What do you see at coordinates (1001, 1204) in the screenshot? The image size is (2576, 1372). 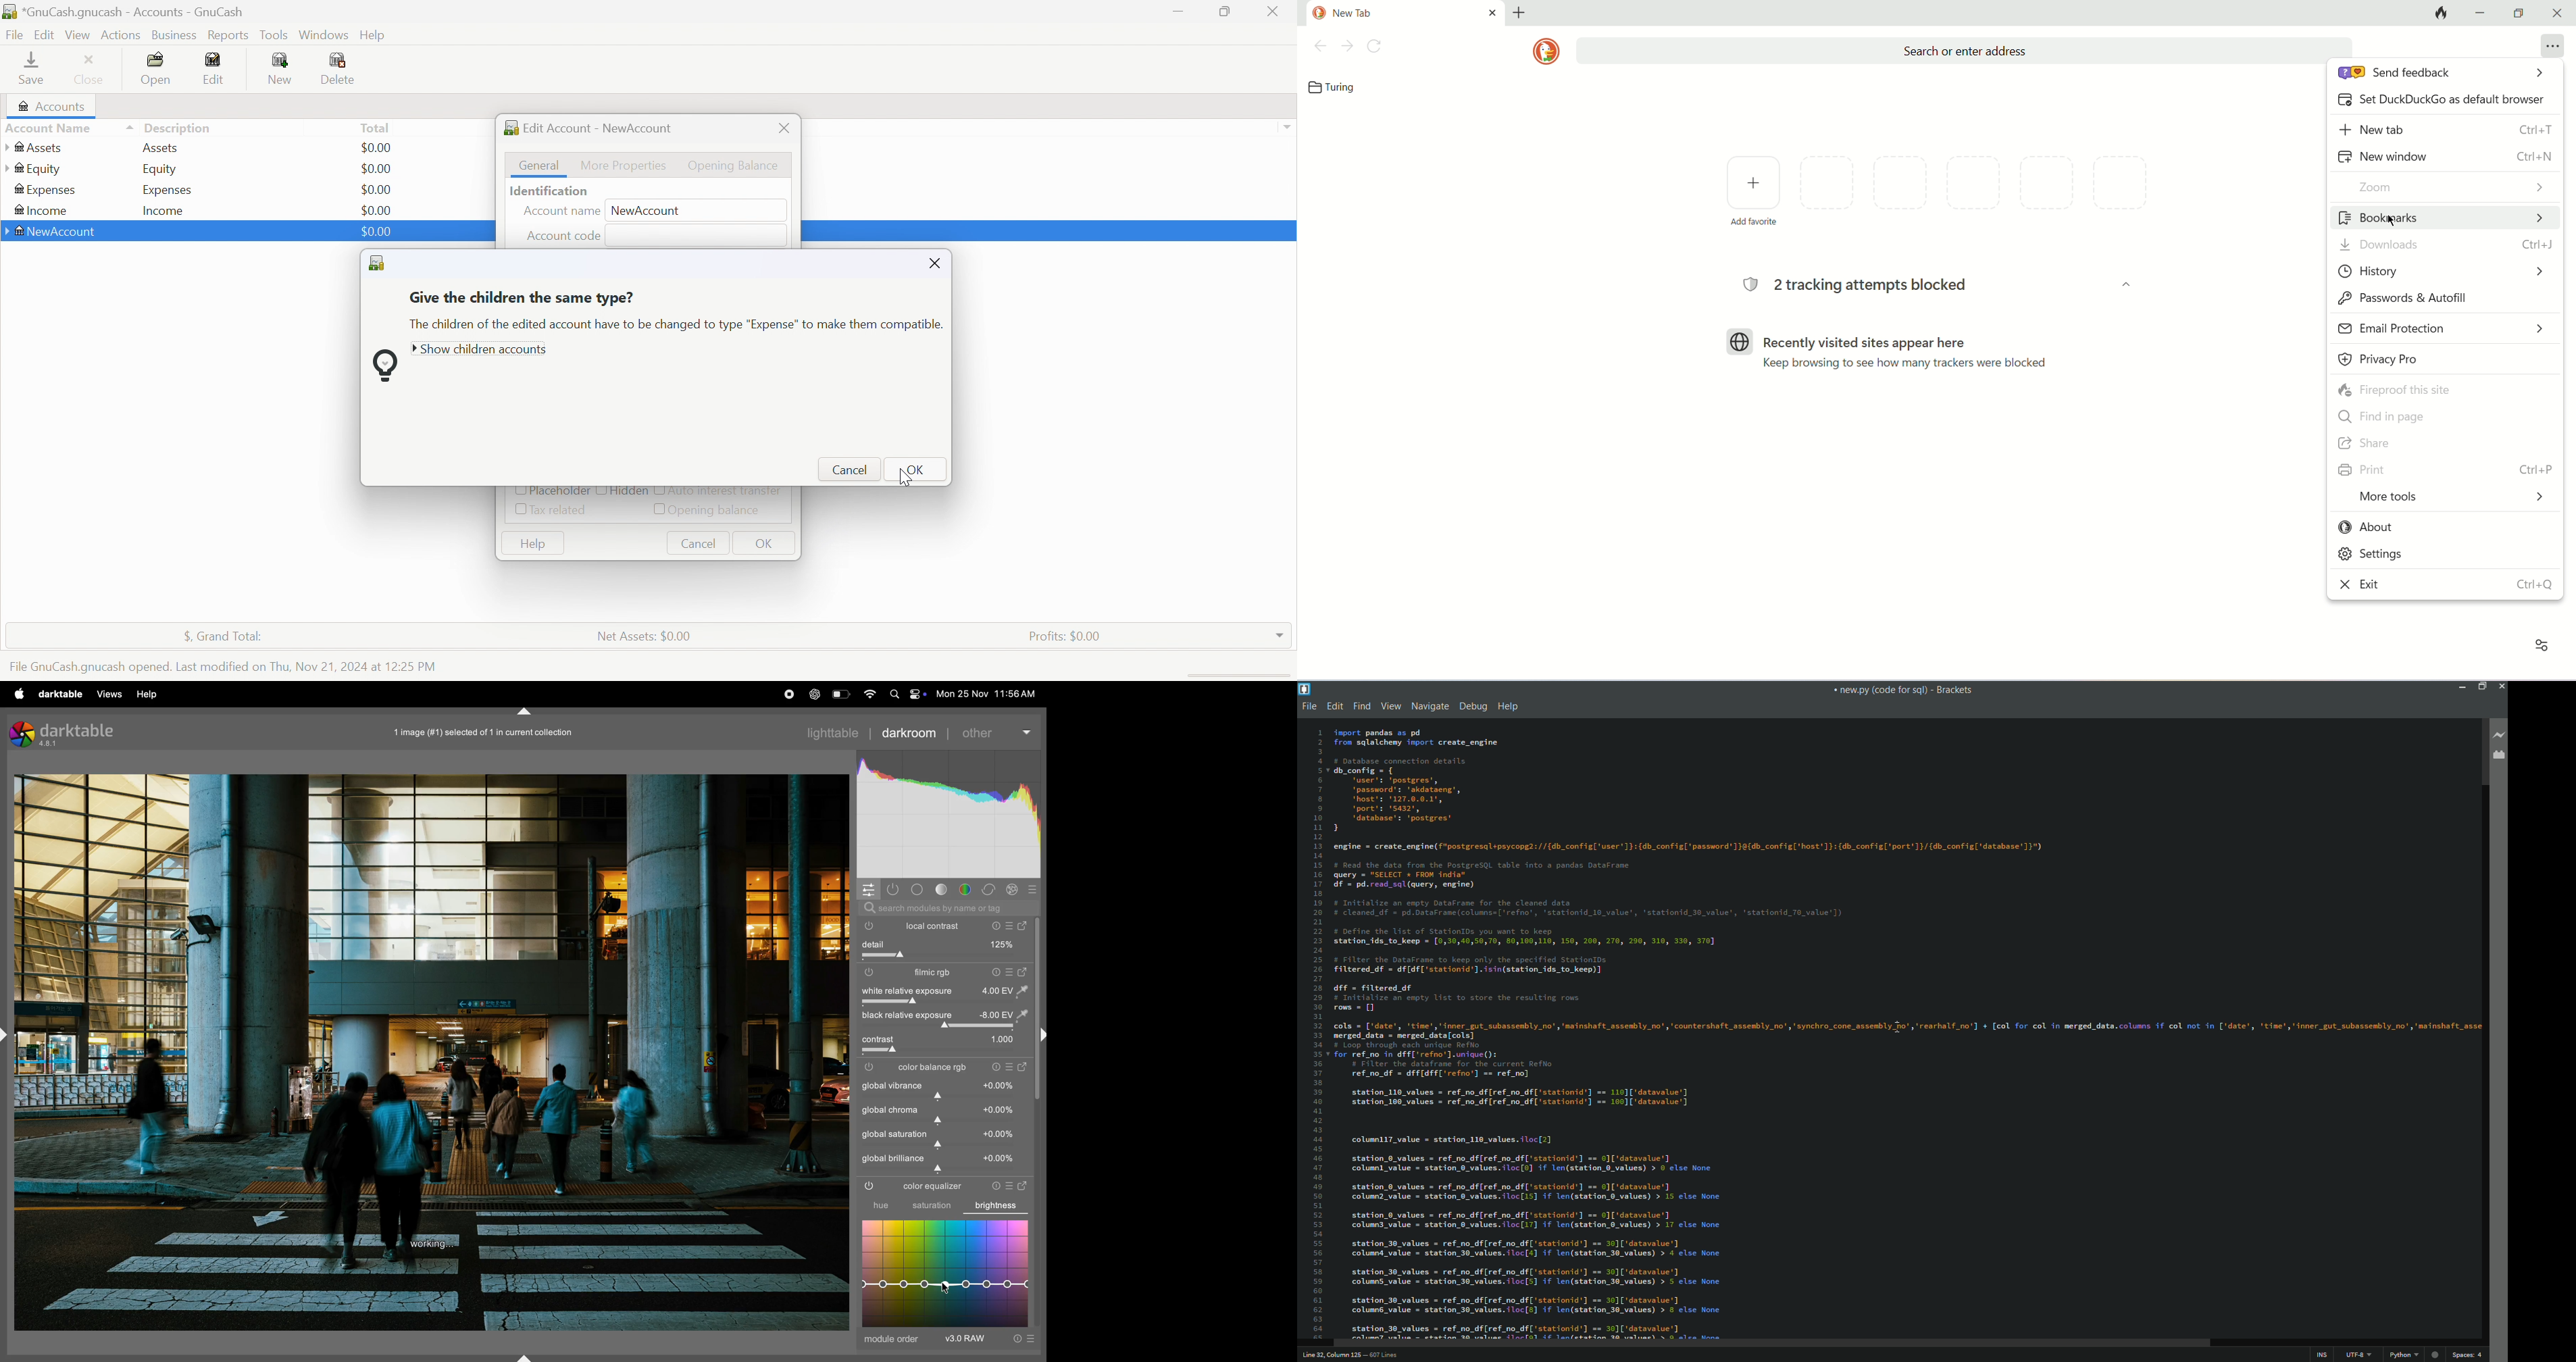 I see `brightness` at bounding box center [1001, 1204].